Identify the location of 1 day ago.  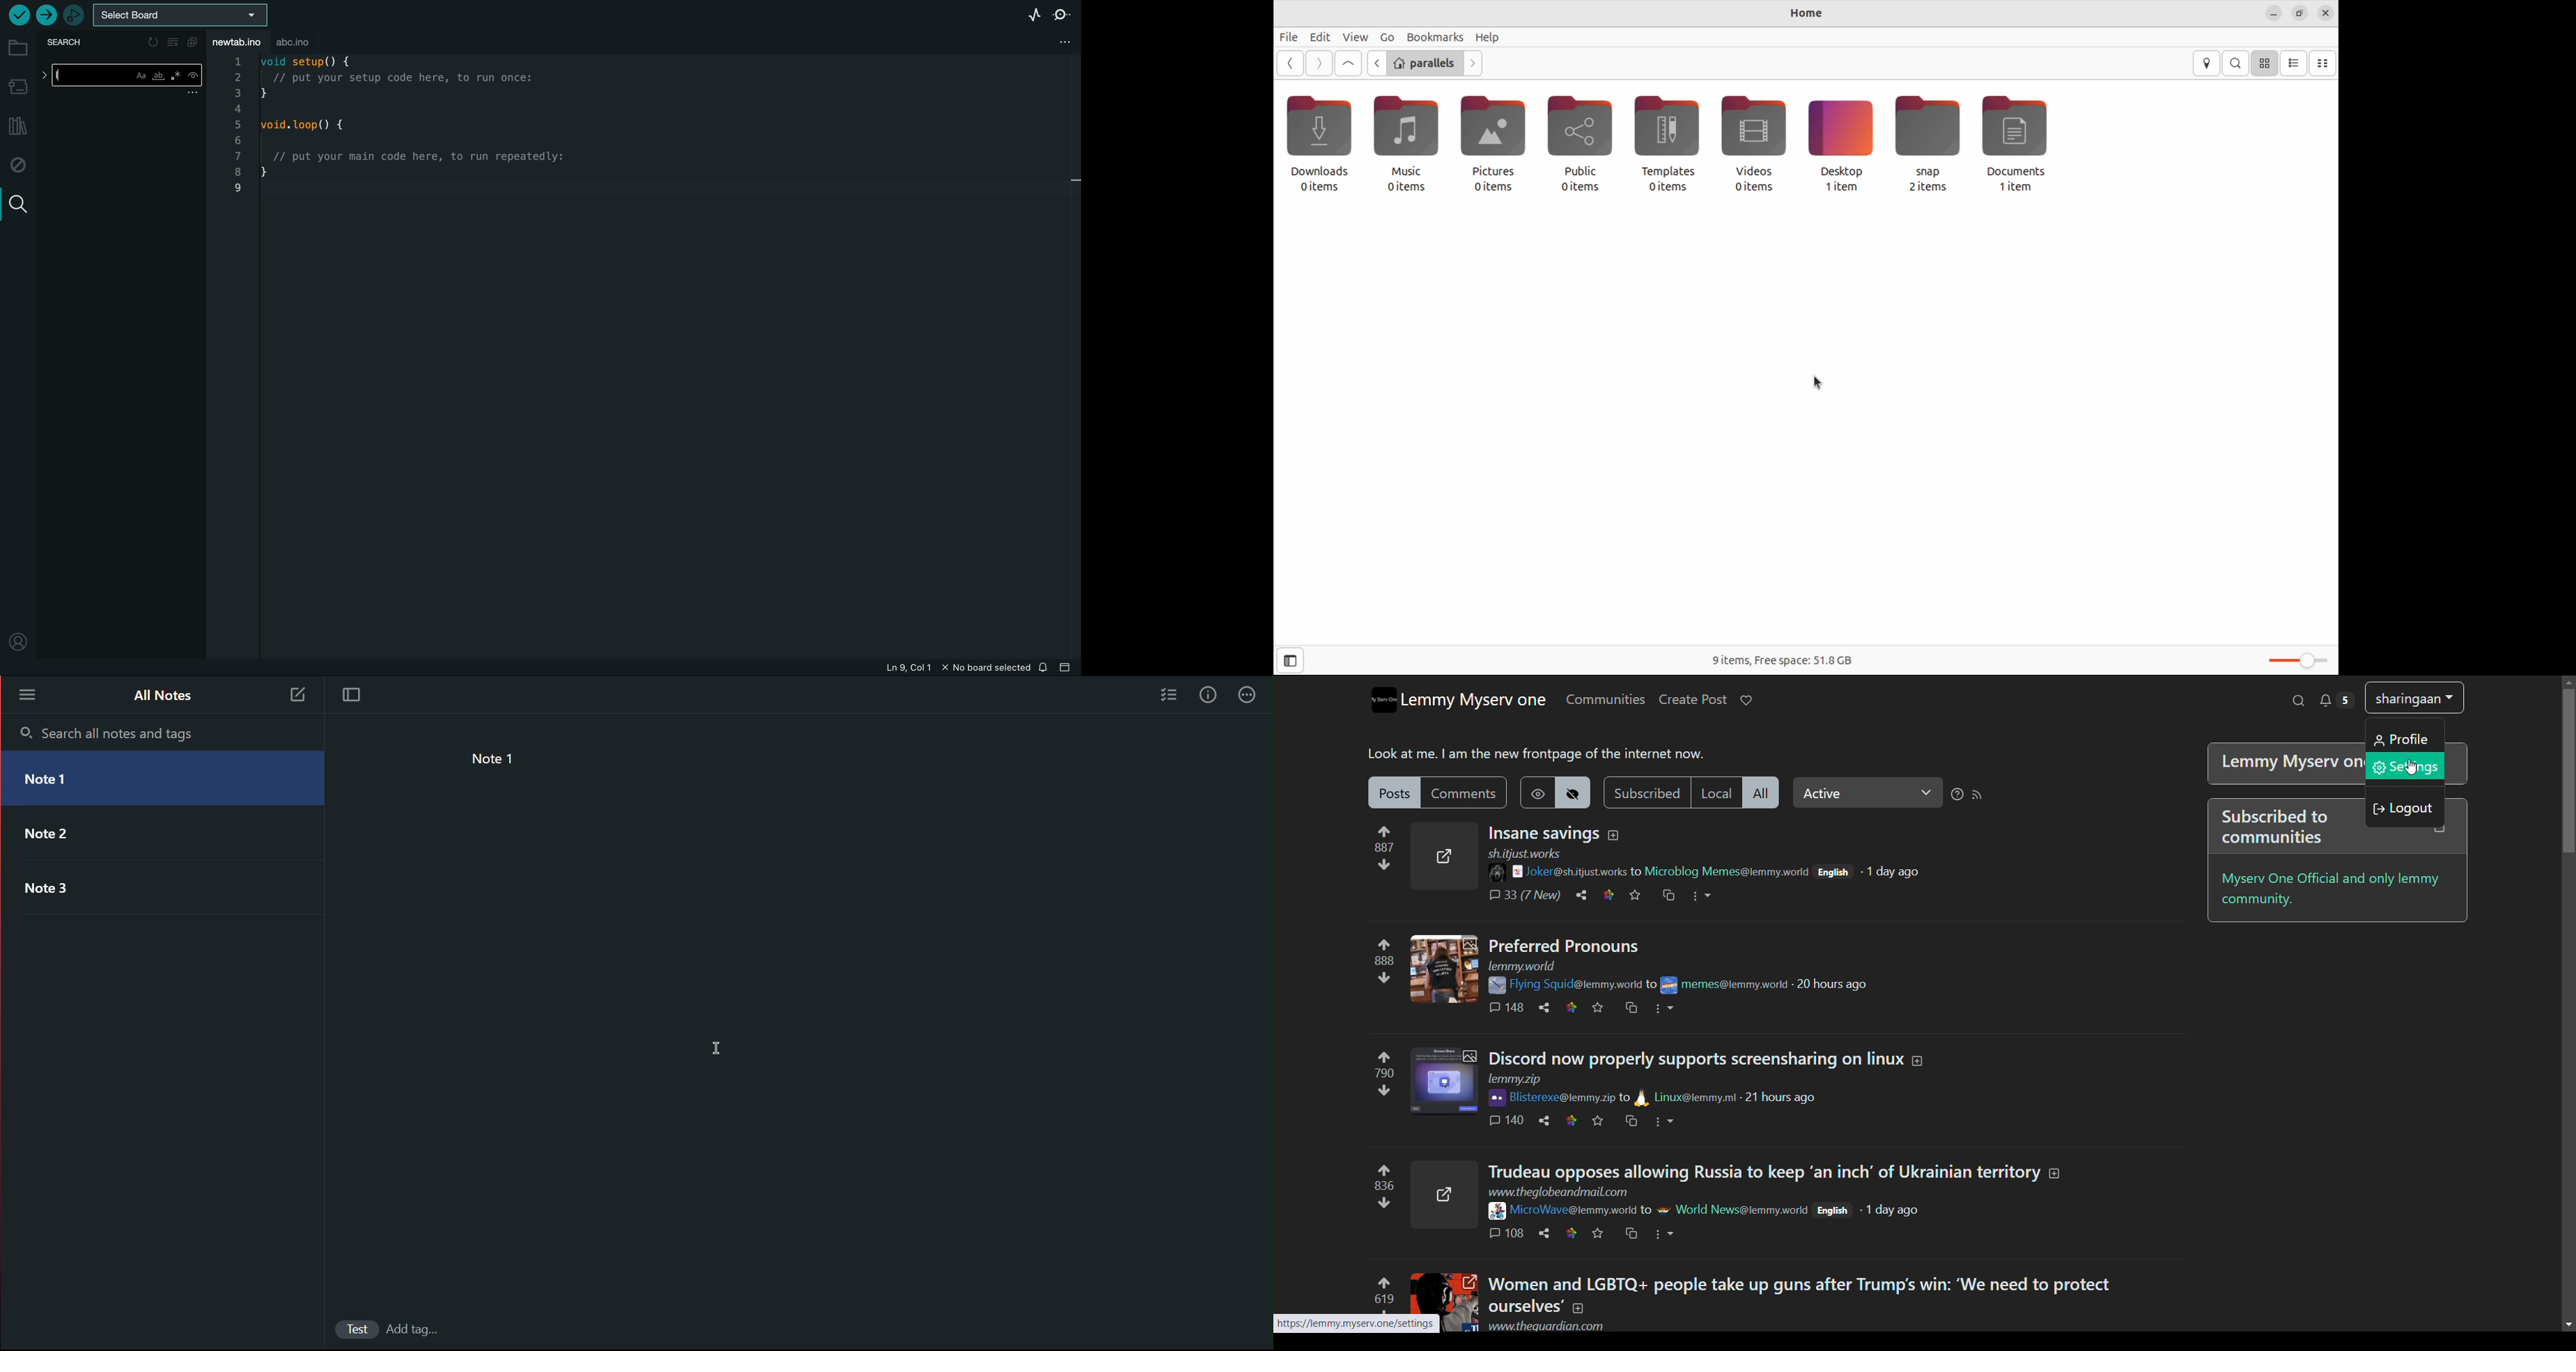
(1895, 872).